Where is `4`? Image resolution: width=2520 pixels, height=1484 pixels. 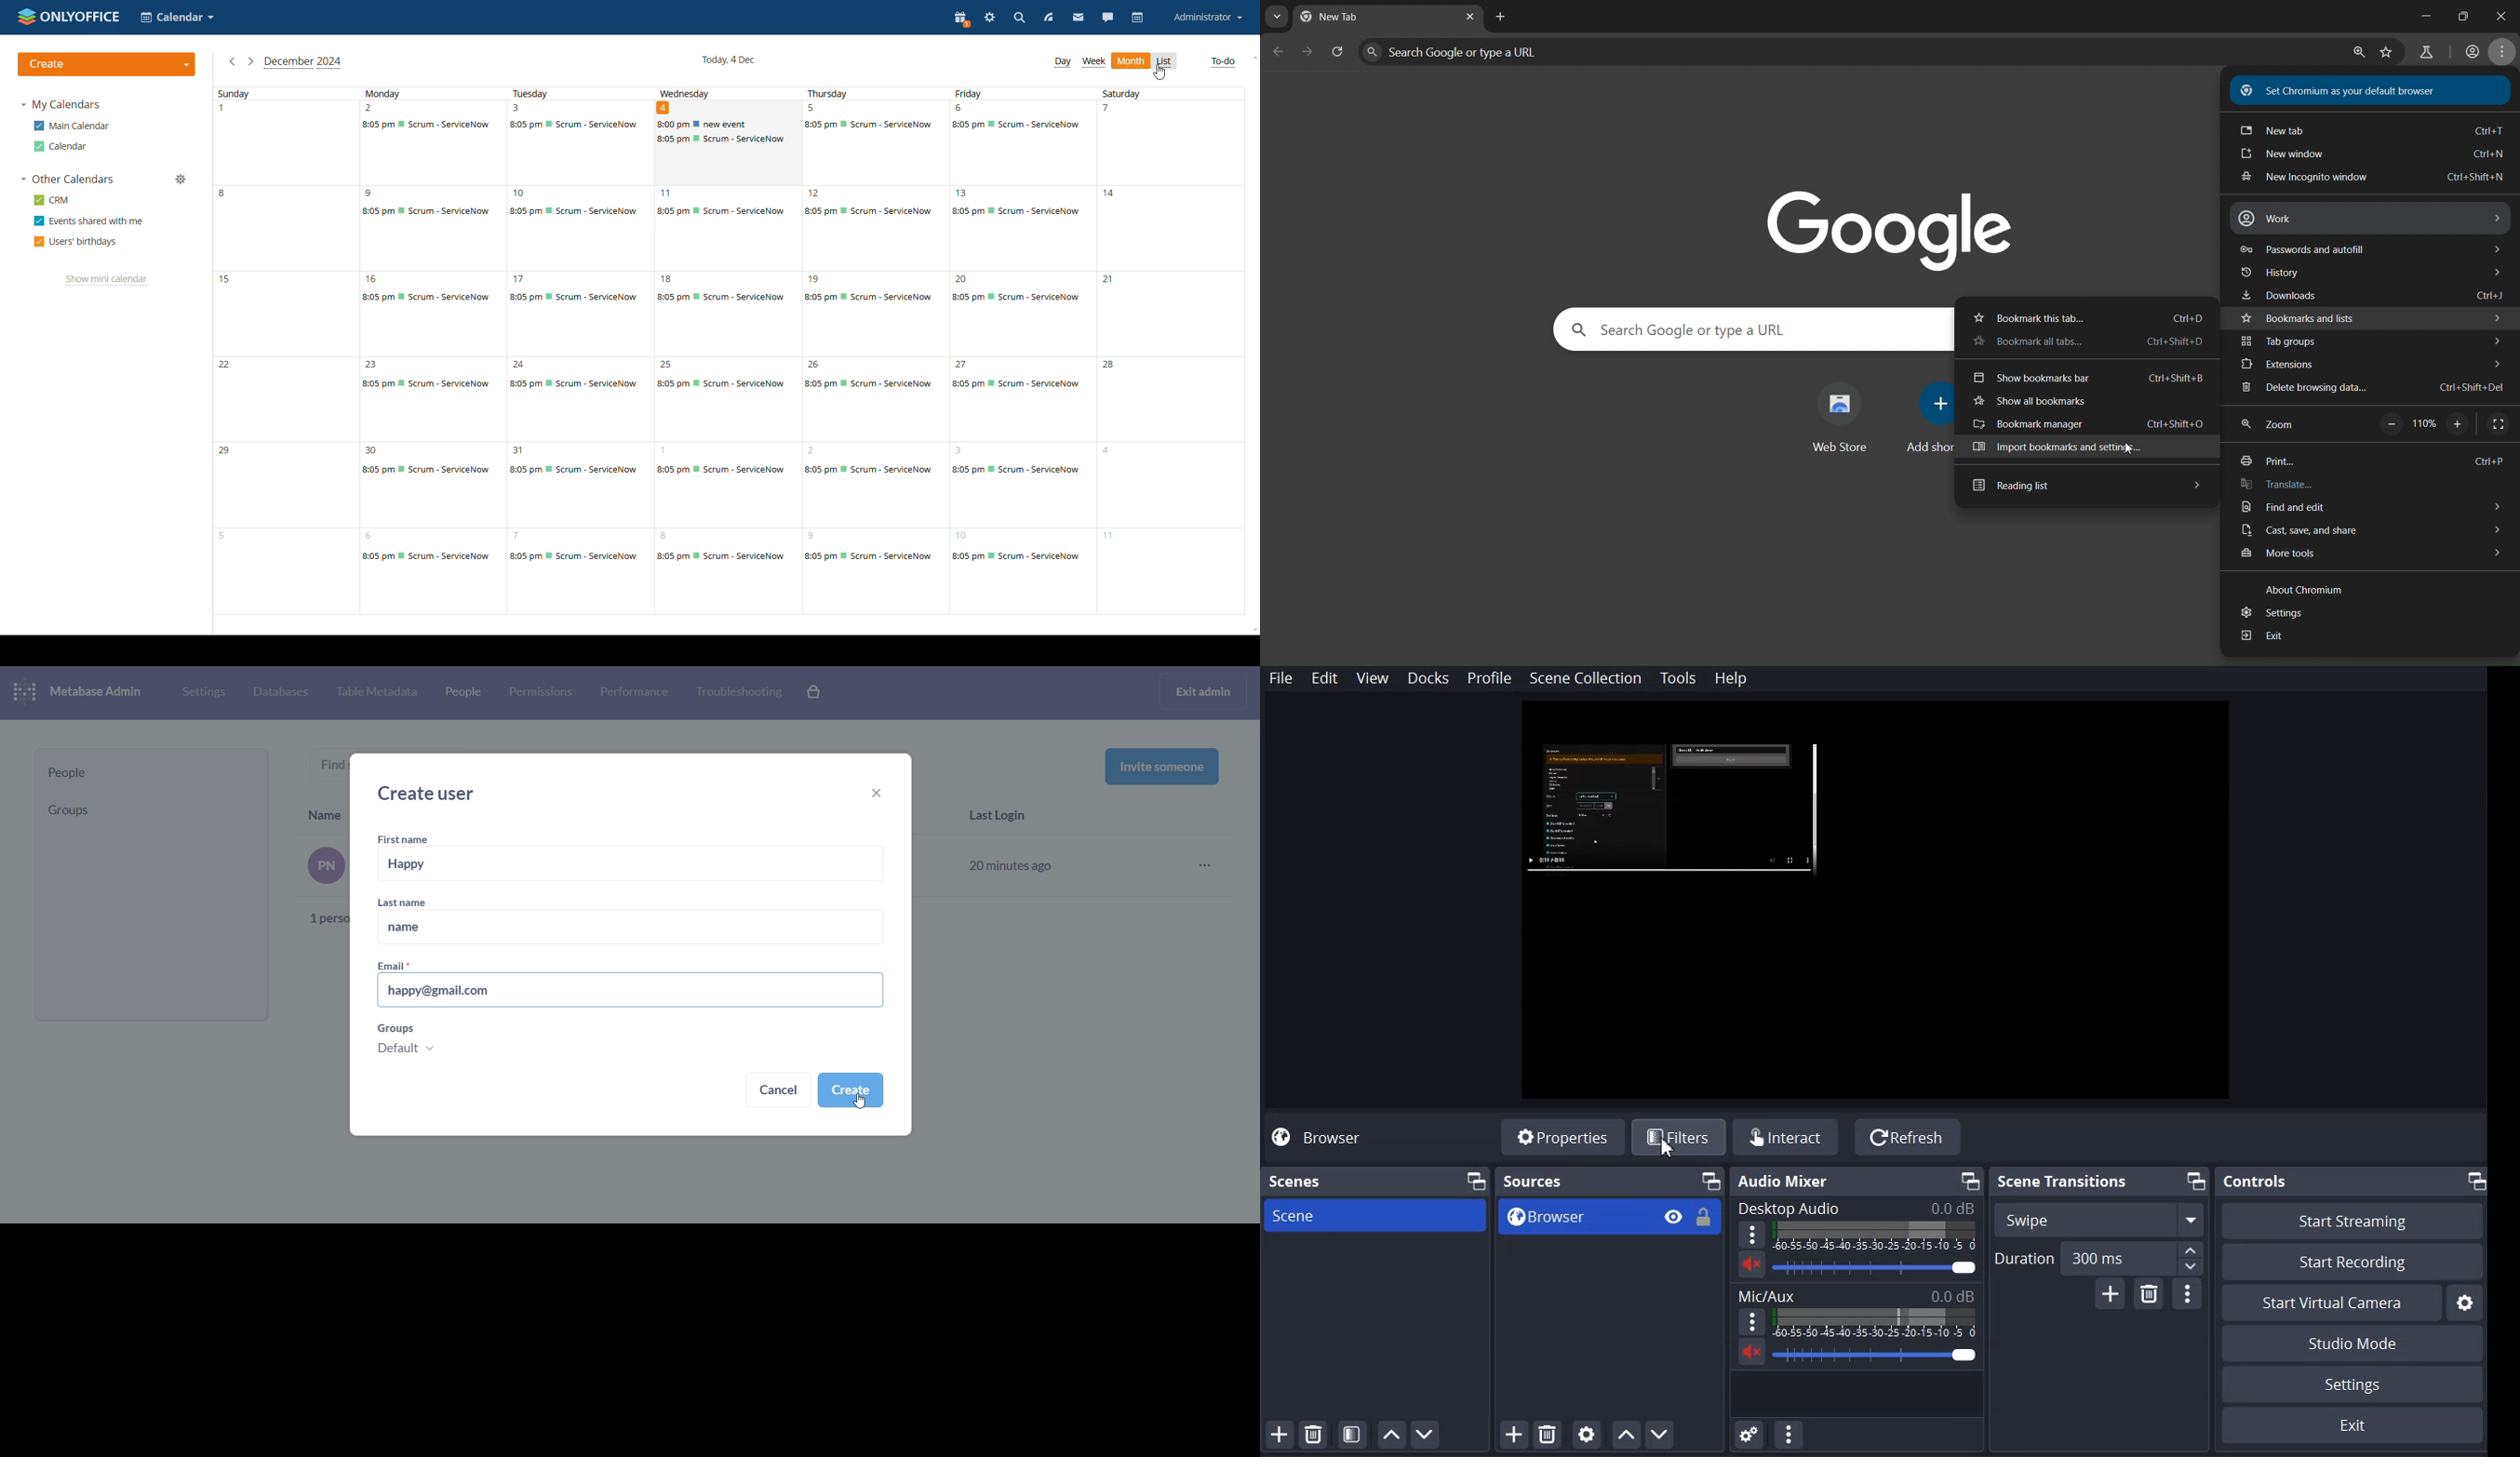 4 is located at coordinates (662, 108).